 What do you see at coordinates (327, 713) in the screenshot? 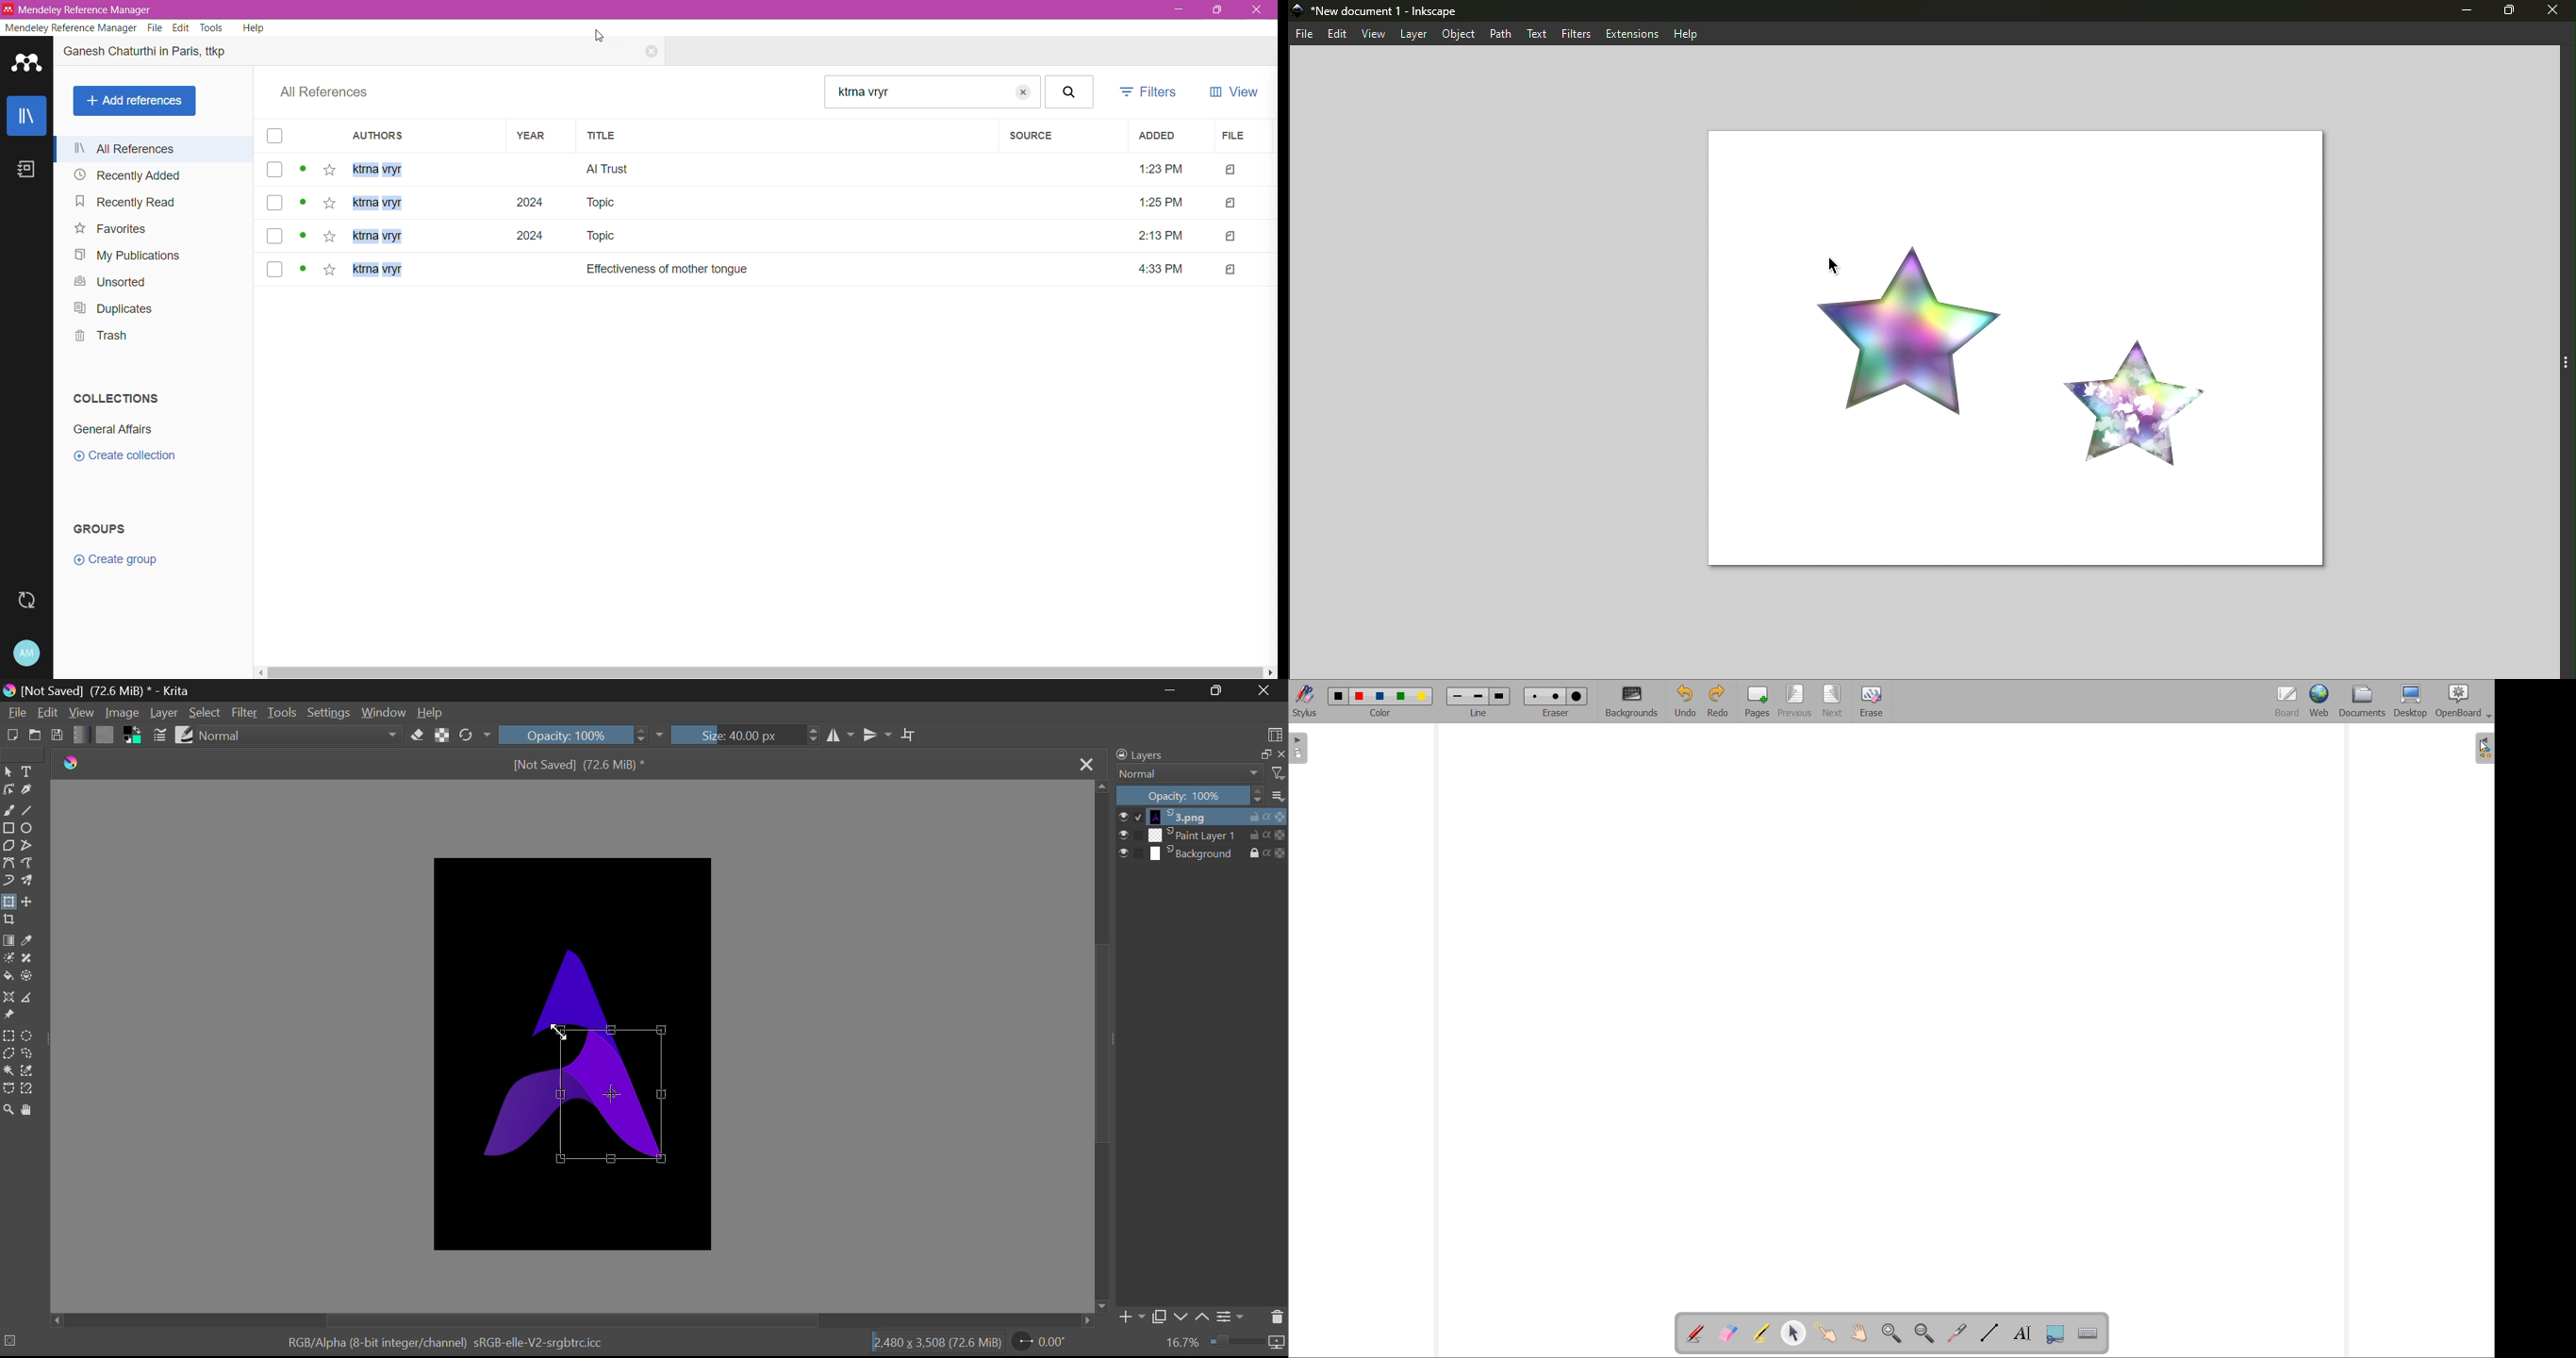
I see `Settings` at bounding box center [327, 713].